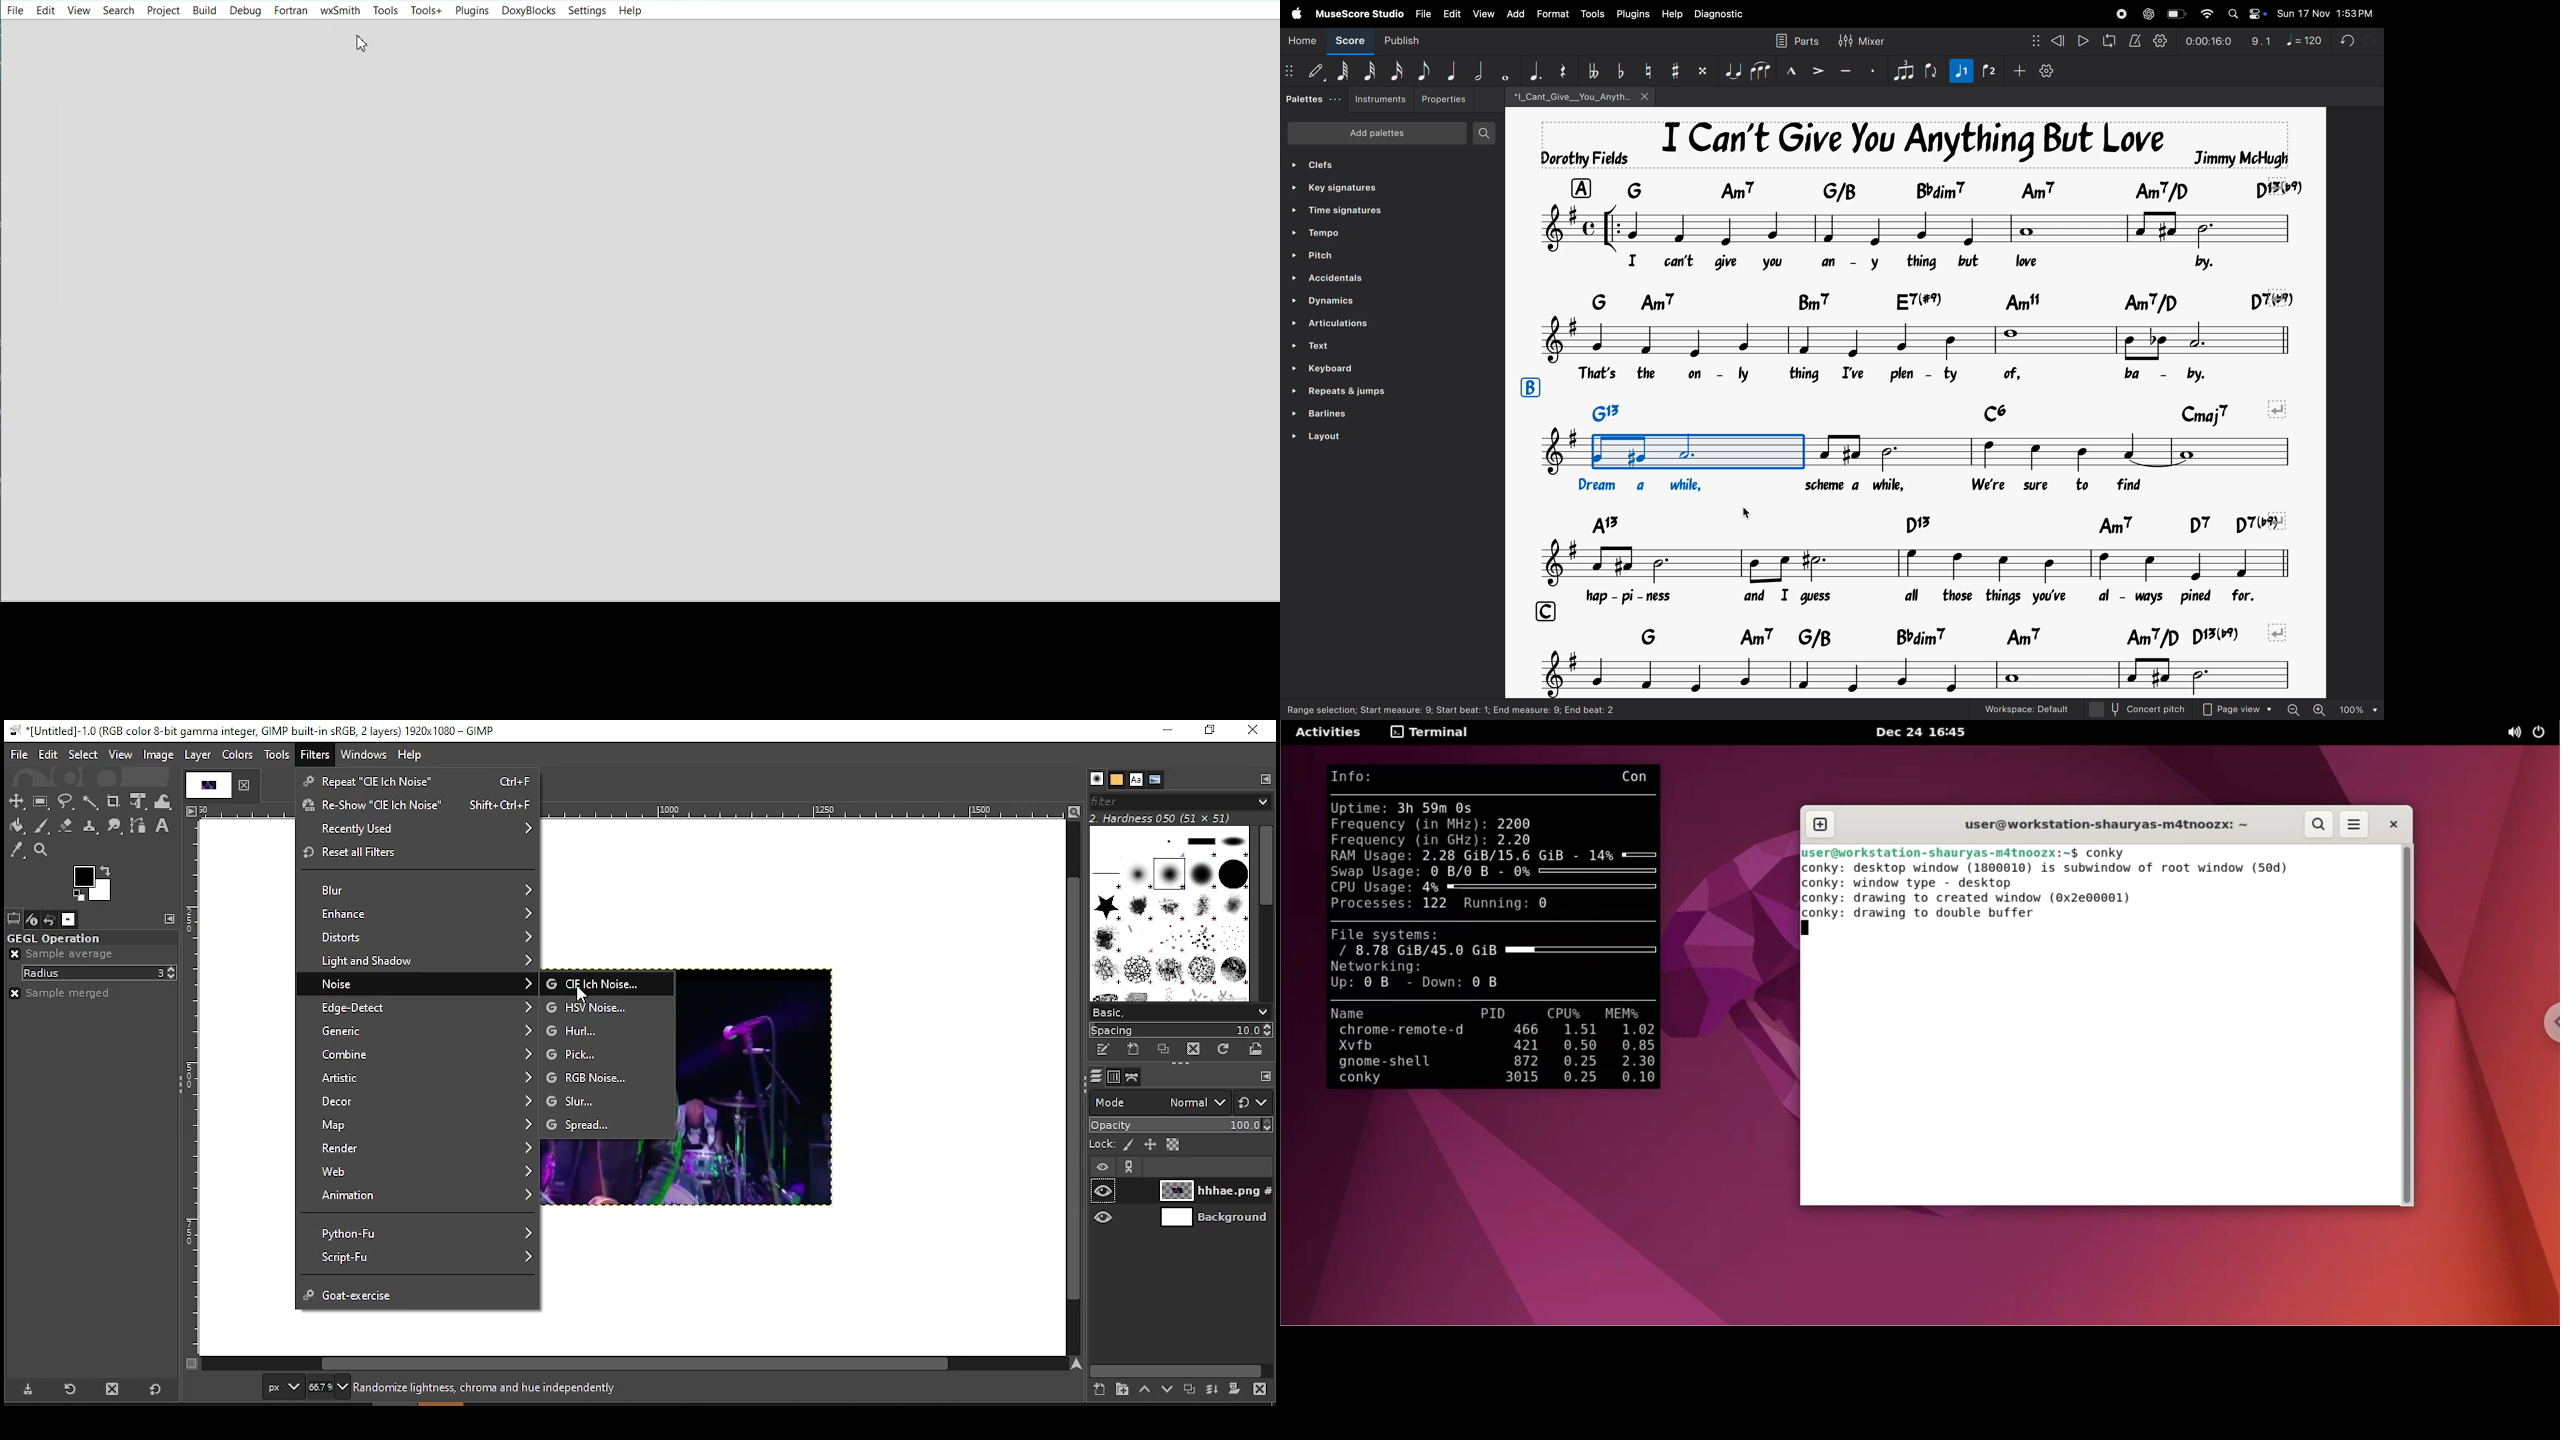 This screenshot has height=1456, width=2576. I want to click on python Fu, so click(419, 1228).